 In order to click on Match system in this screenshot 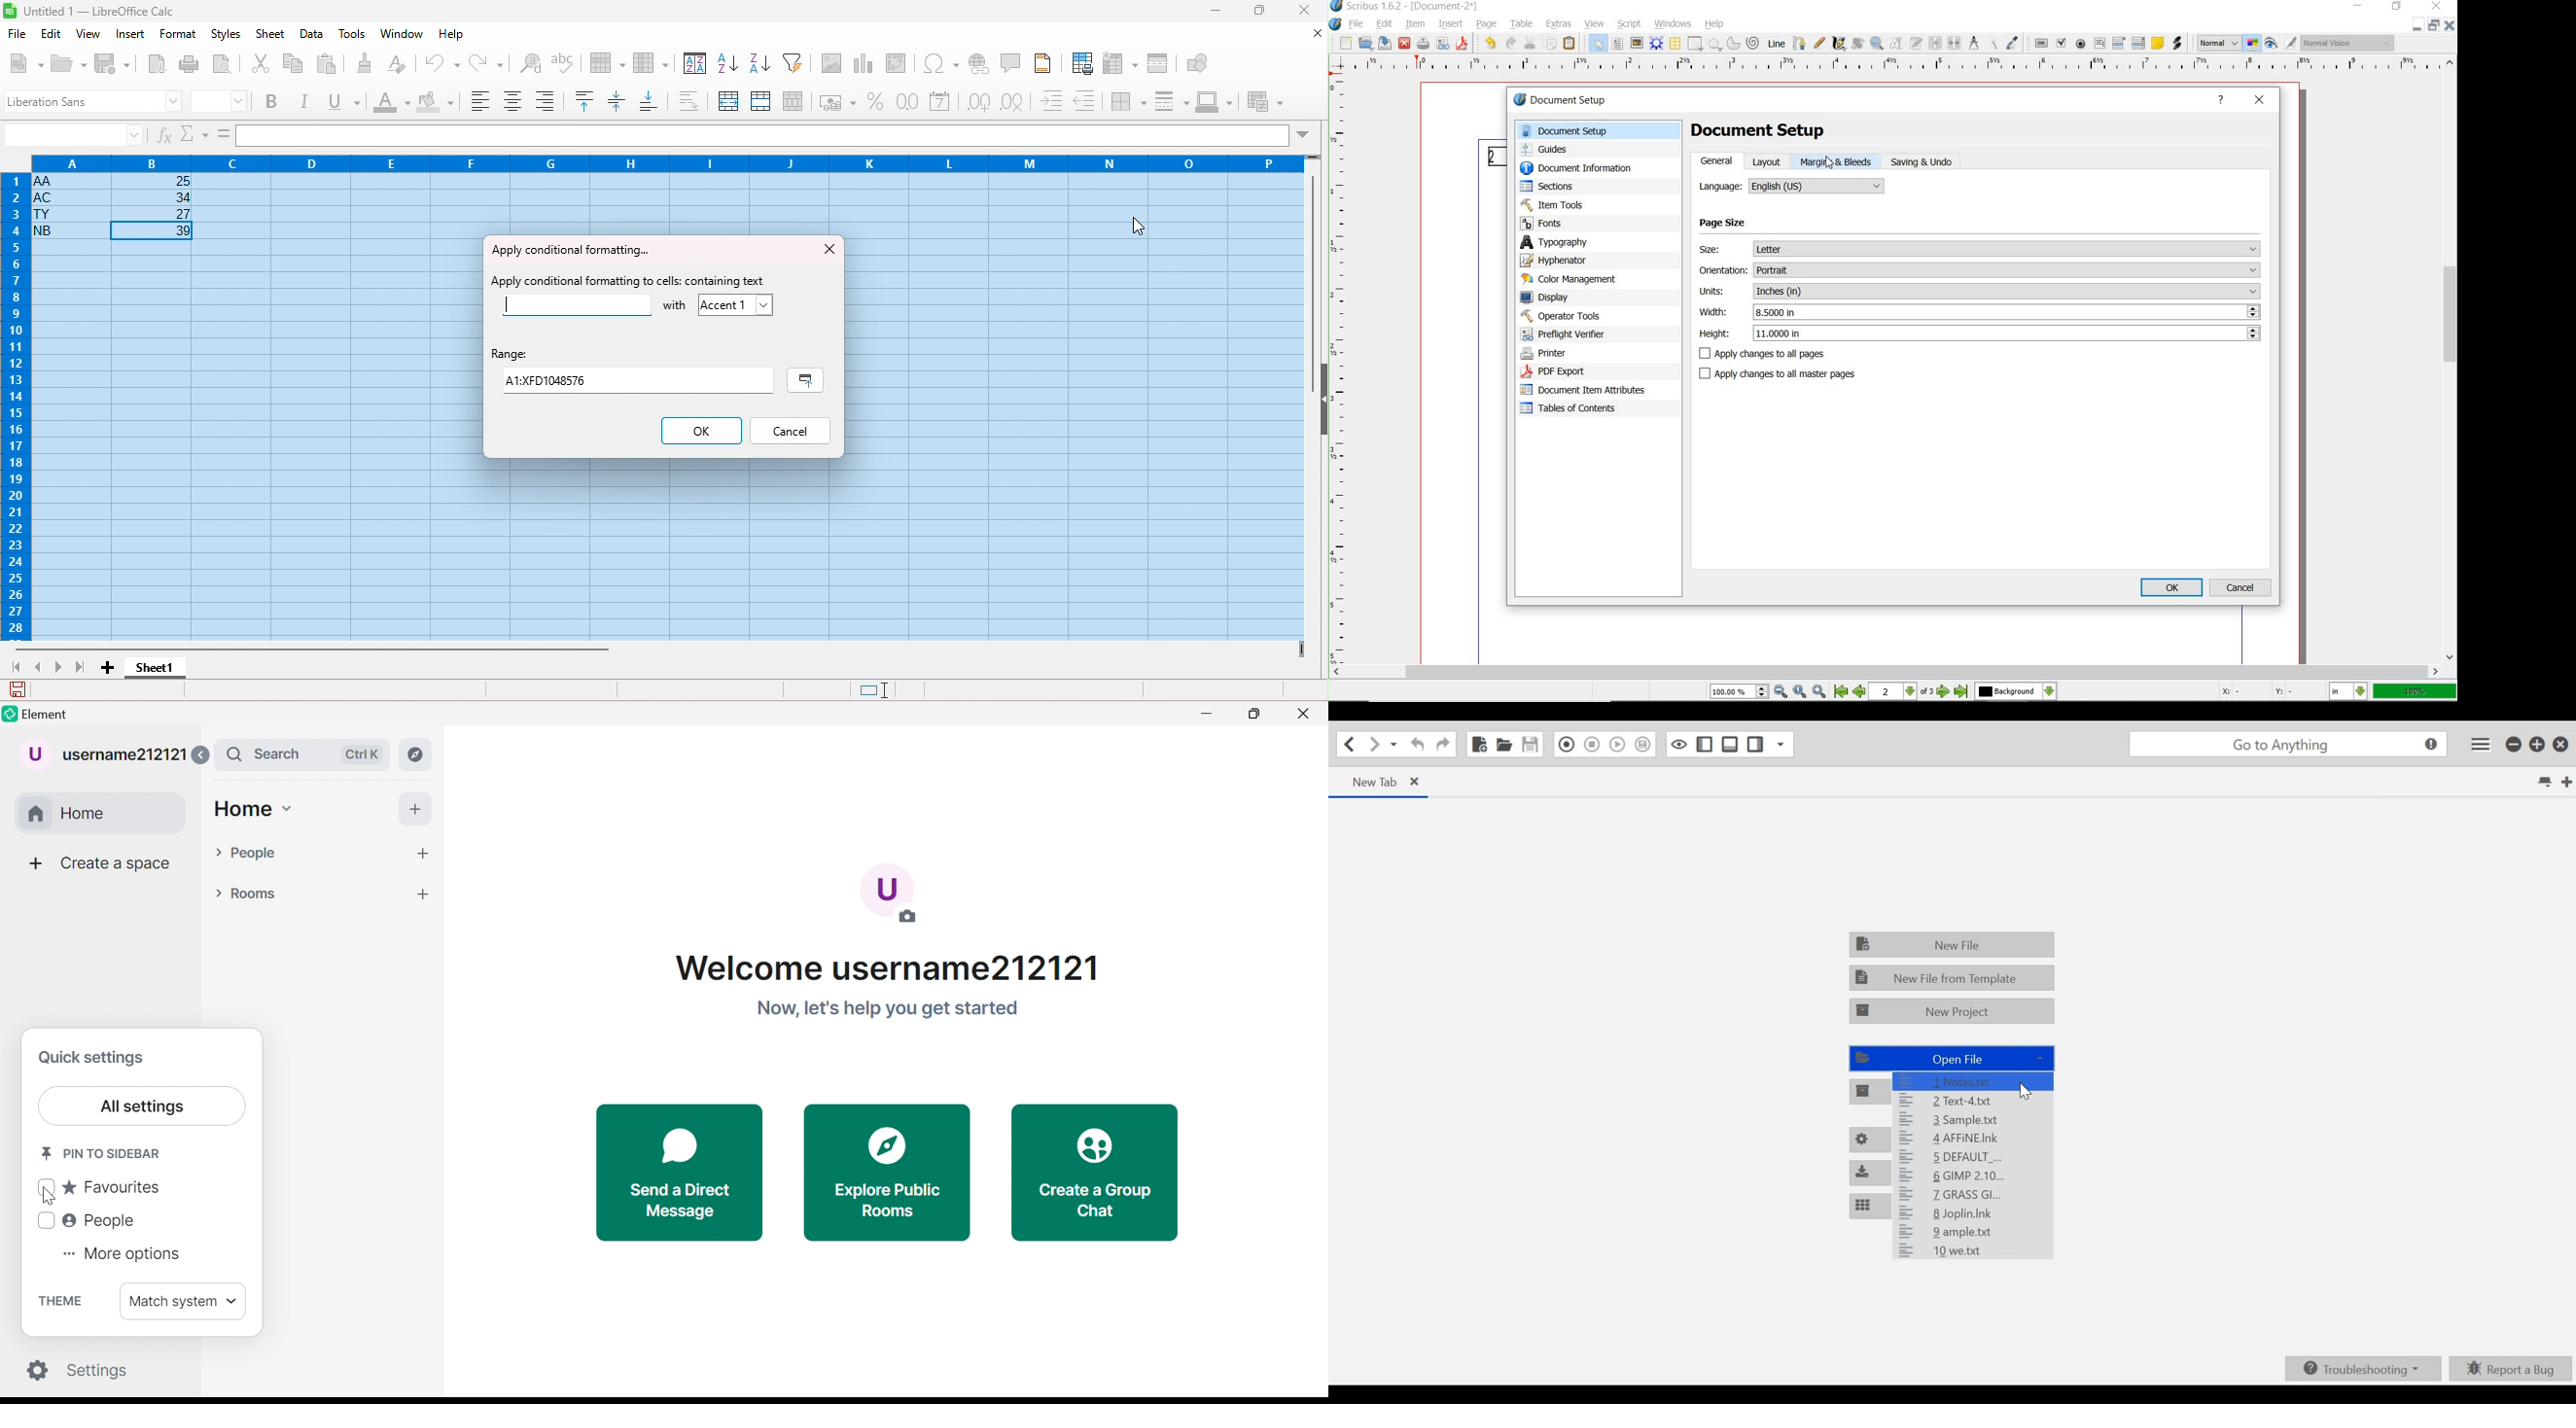, I will do `click(185, 1303)`.